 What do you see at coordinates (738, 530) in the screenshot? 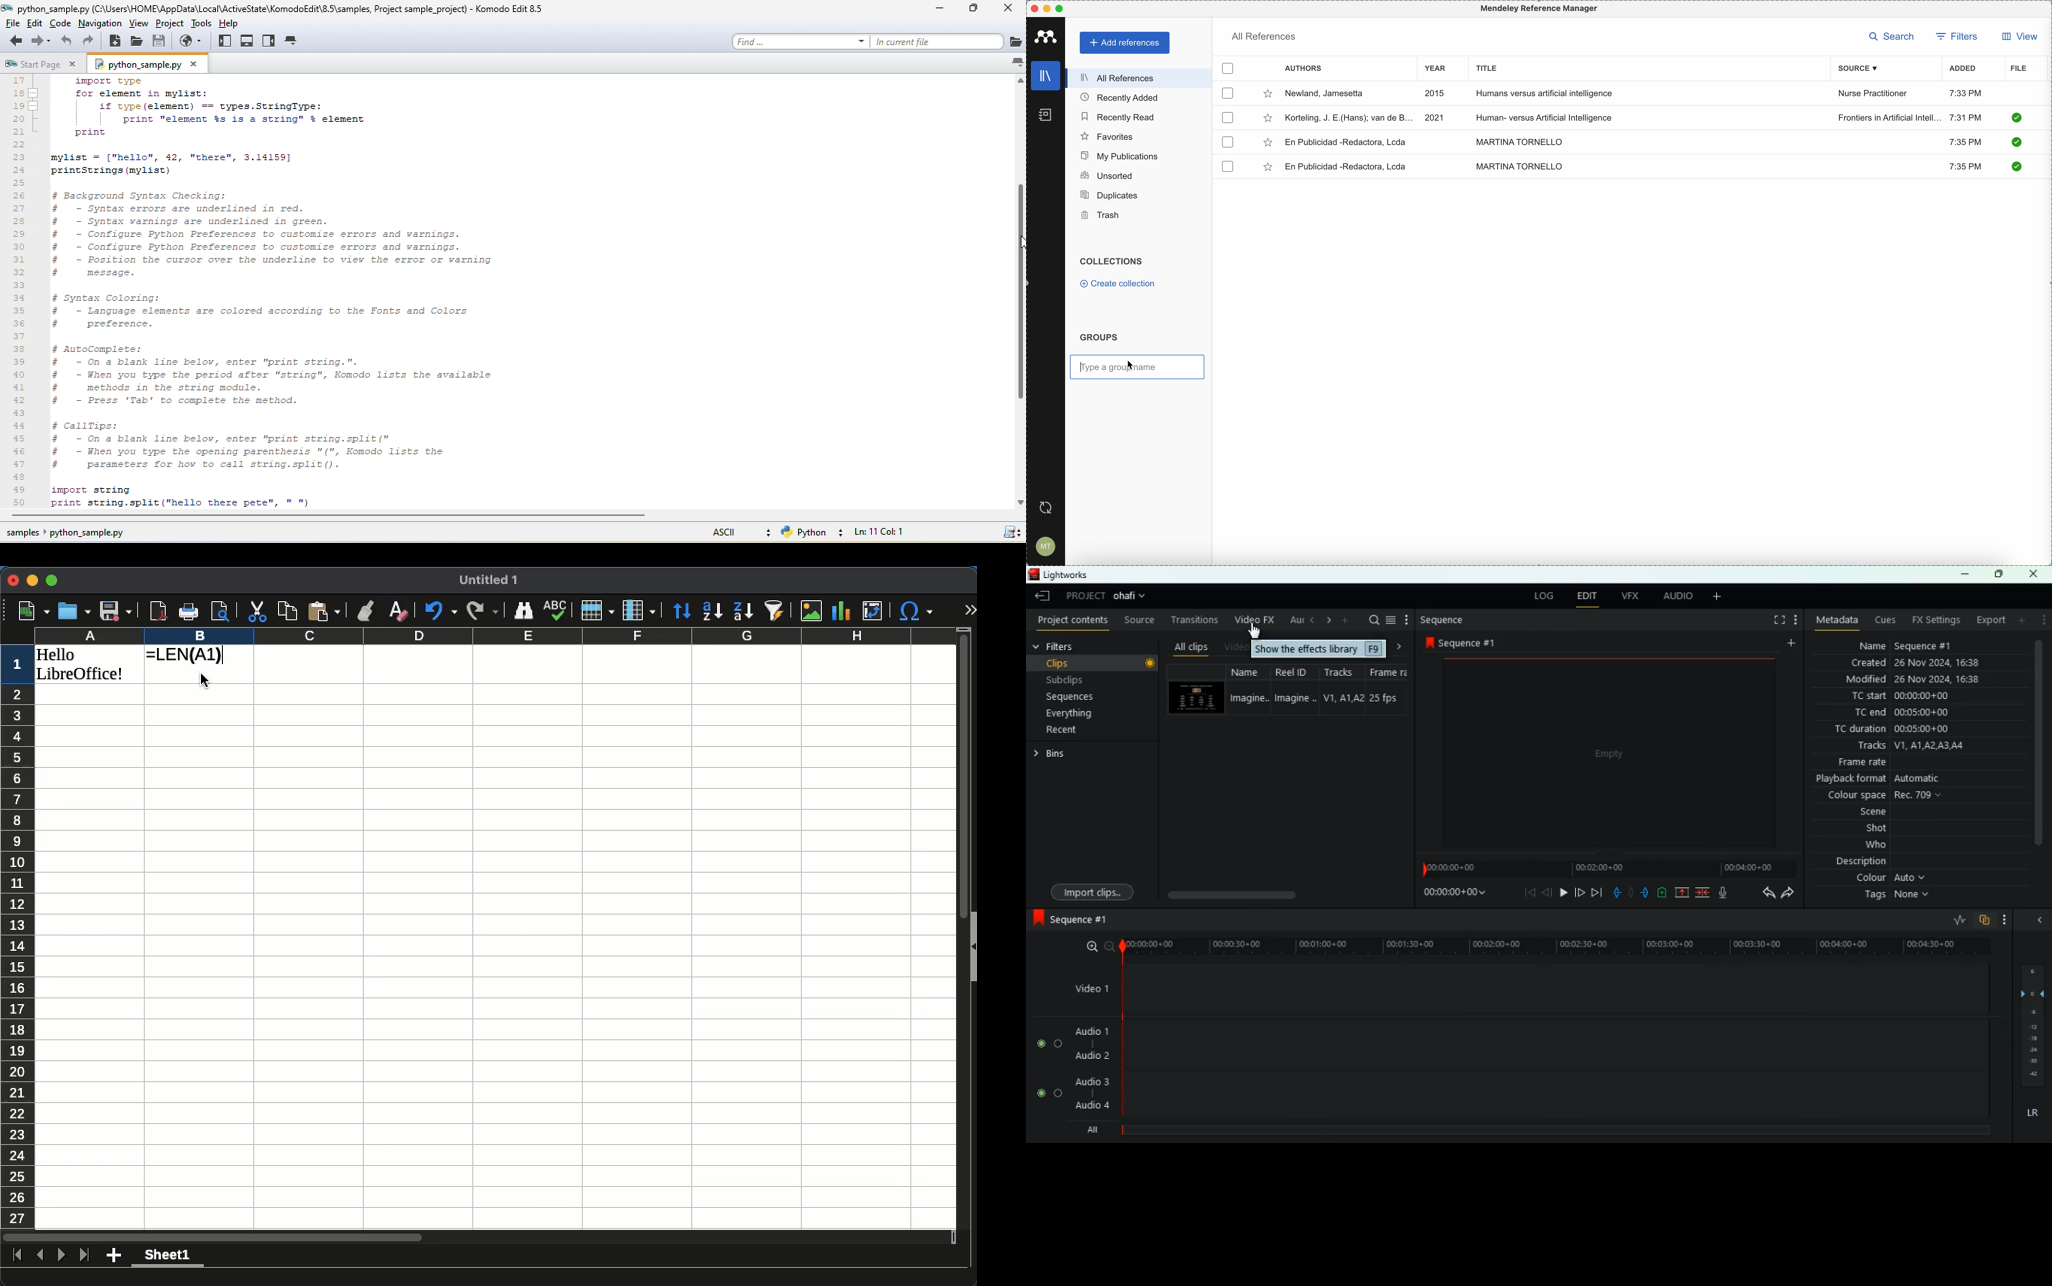
I see `ascii` at bounding box center [738, 530].